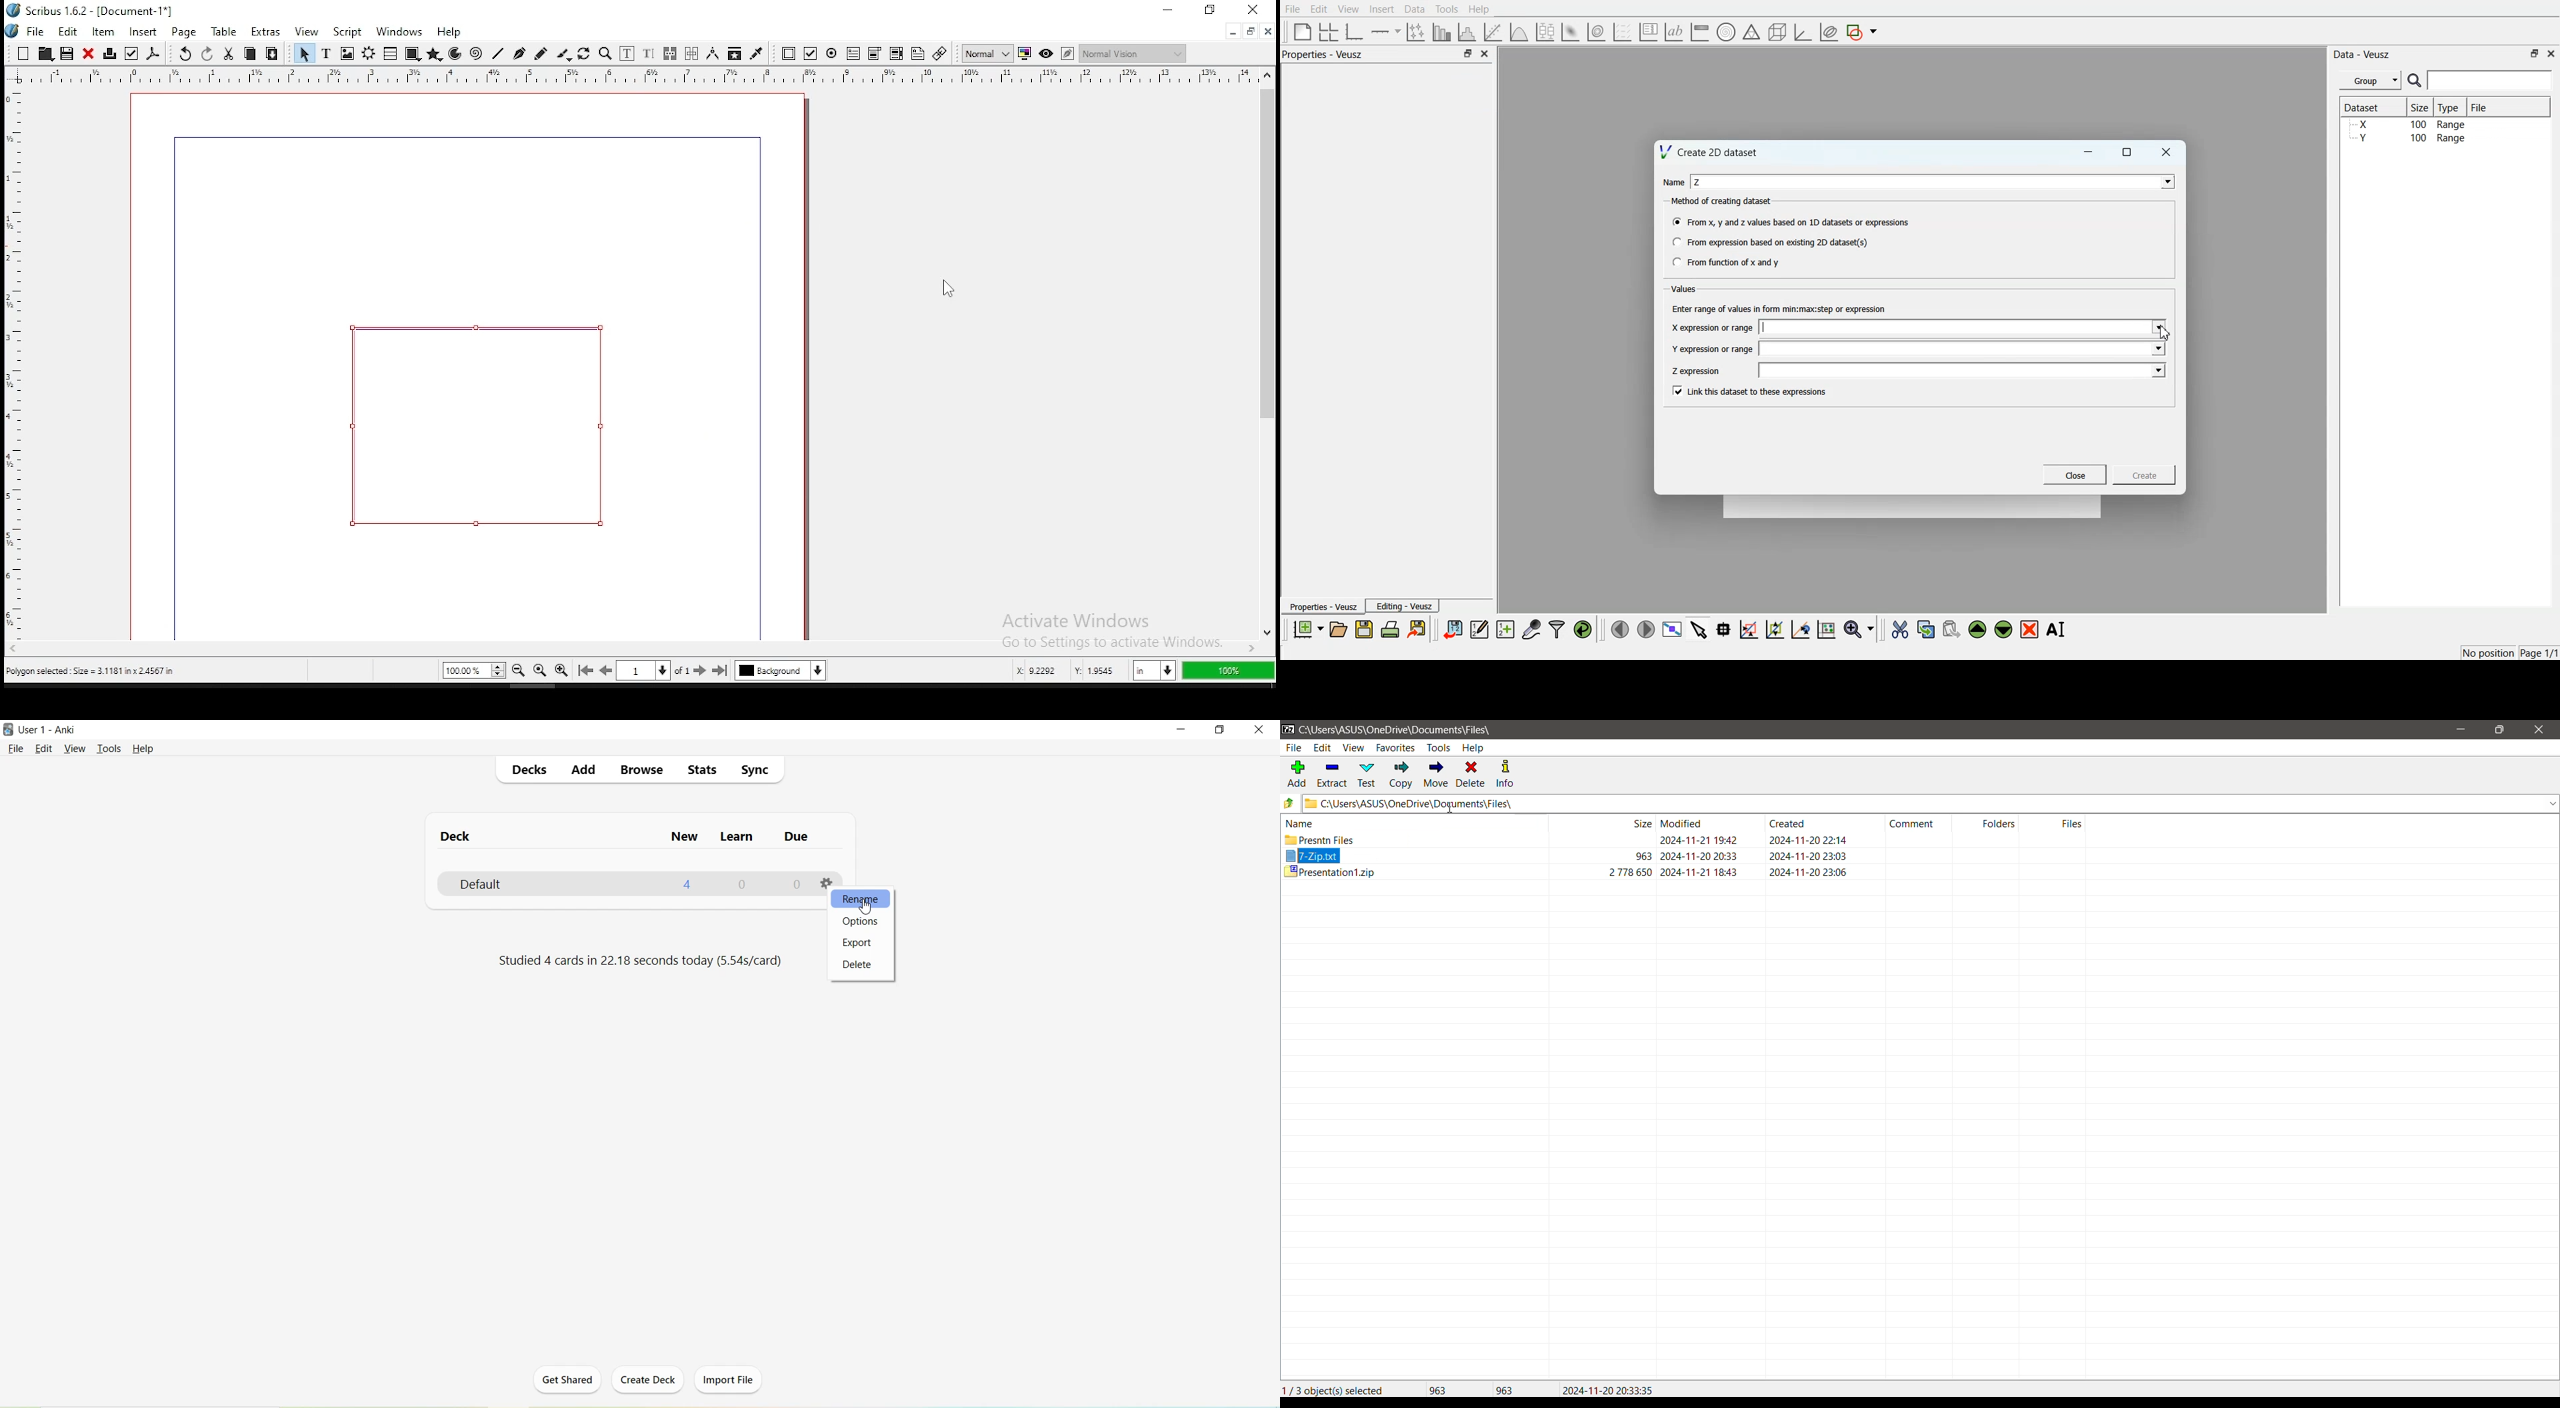  I want to click on Minimize, so click(1183, 730).